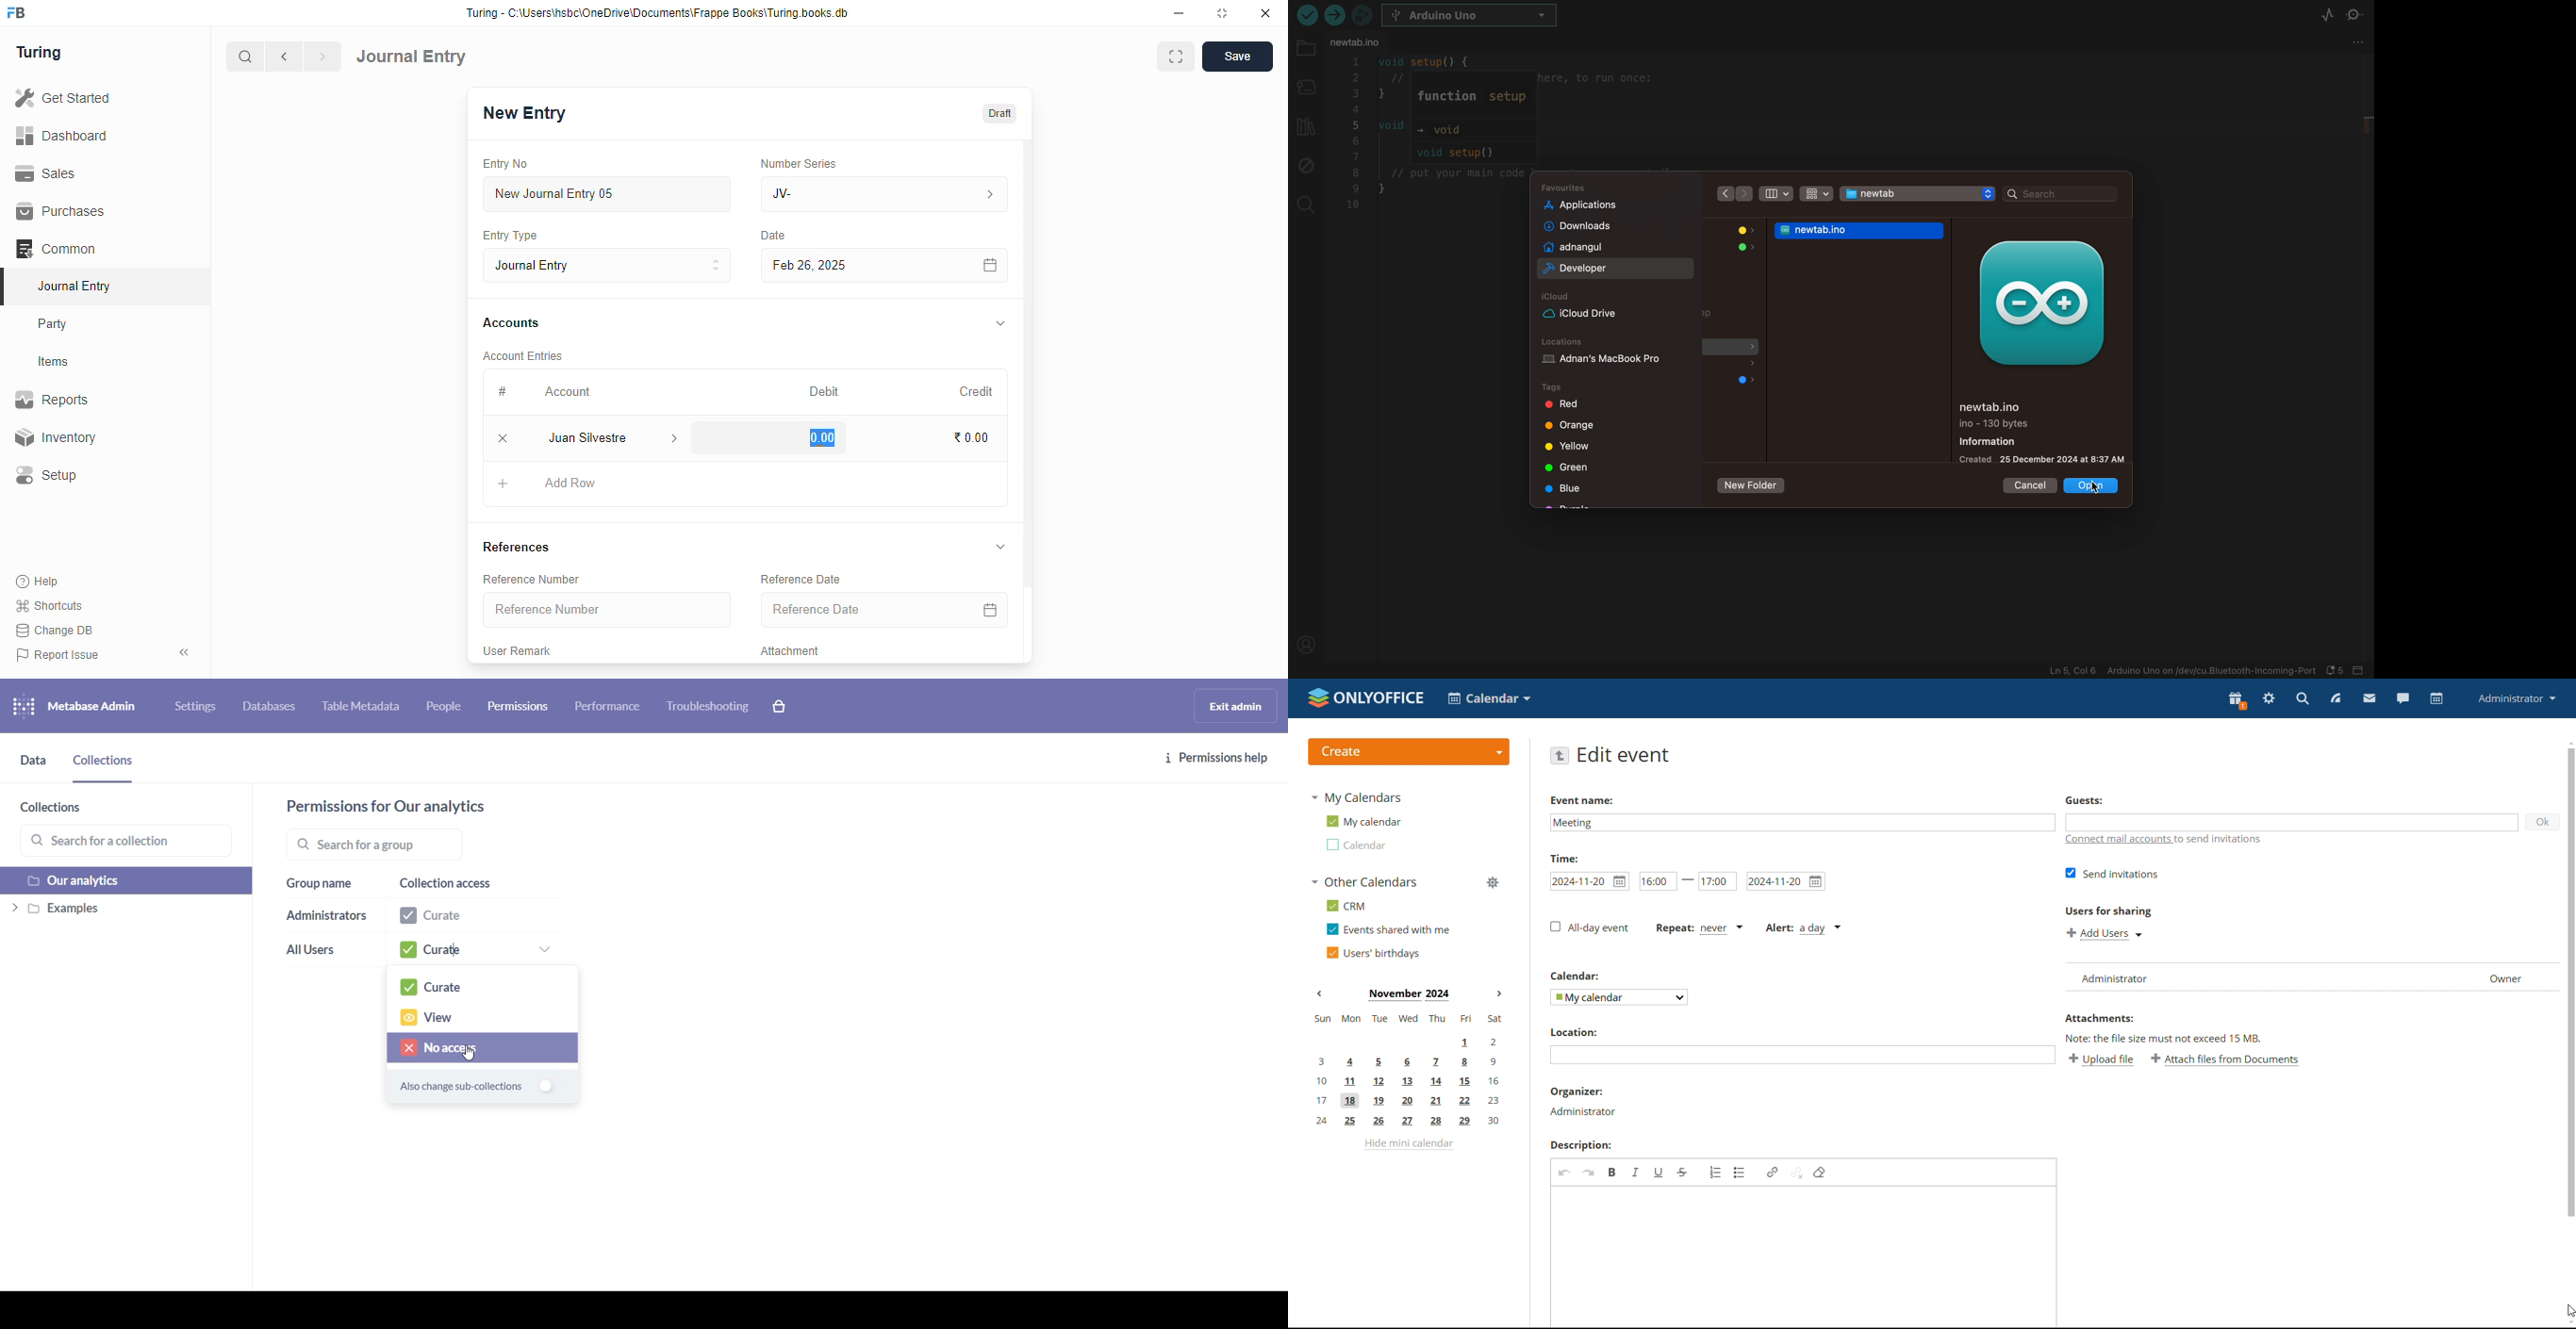  Describe the element at coordinates (1336, 17) in the screenshot. I see `verify` at that location.